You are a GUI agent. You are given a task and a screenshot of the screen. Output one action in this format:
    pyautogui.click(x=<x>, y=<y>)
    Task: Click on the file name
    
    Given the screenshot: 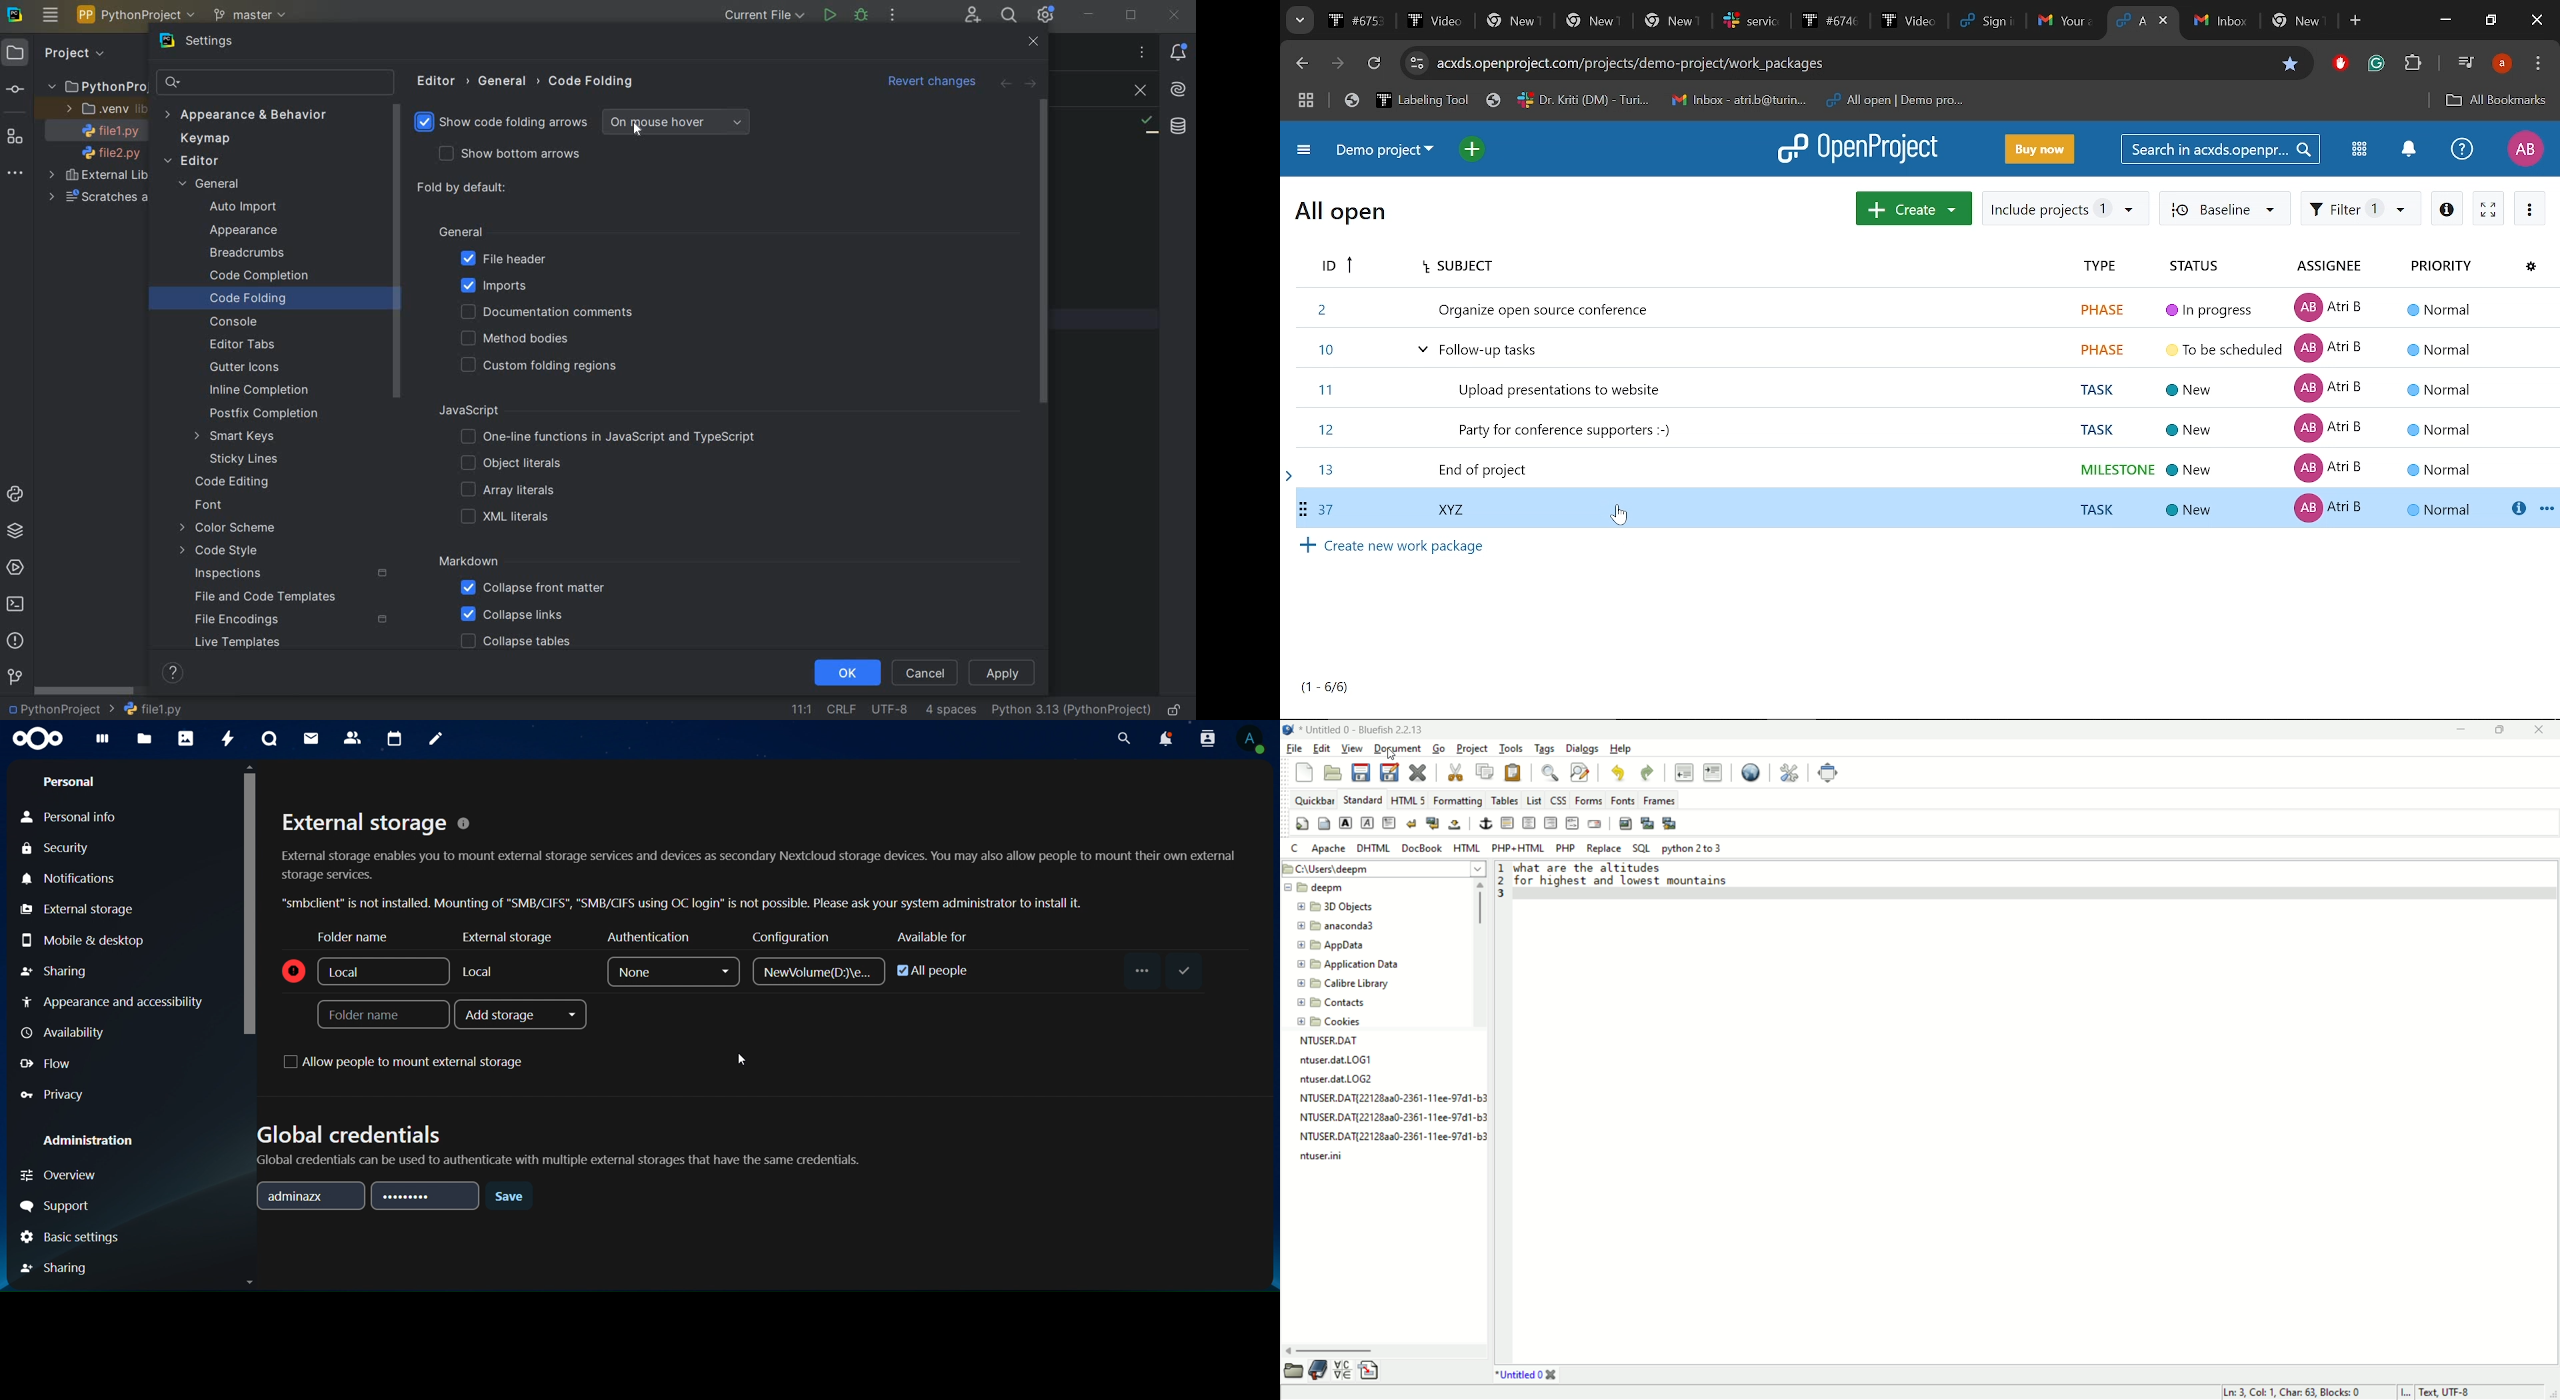 What is the action you would take?
    pyautogui.click(x=1390, y=1120)
    